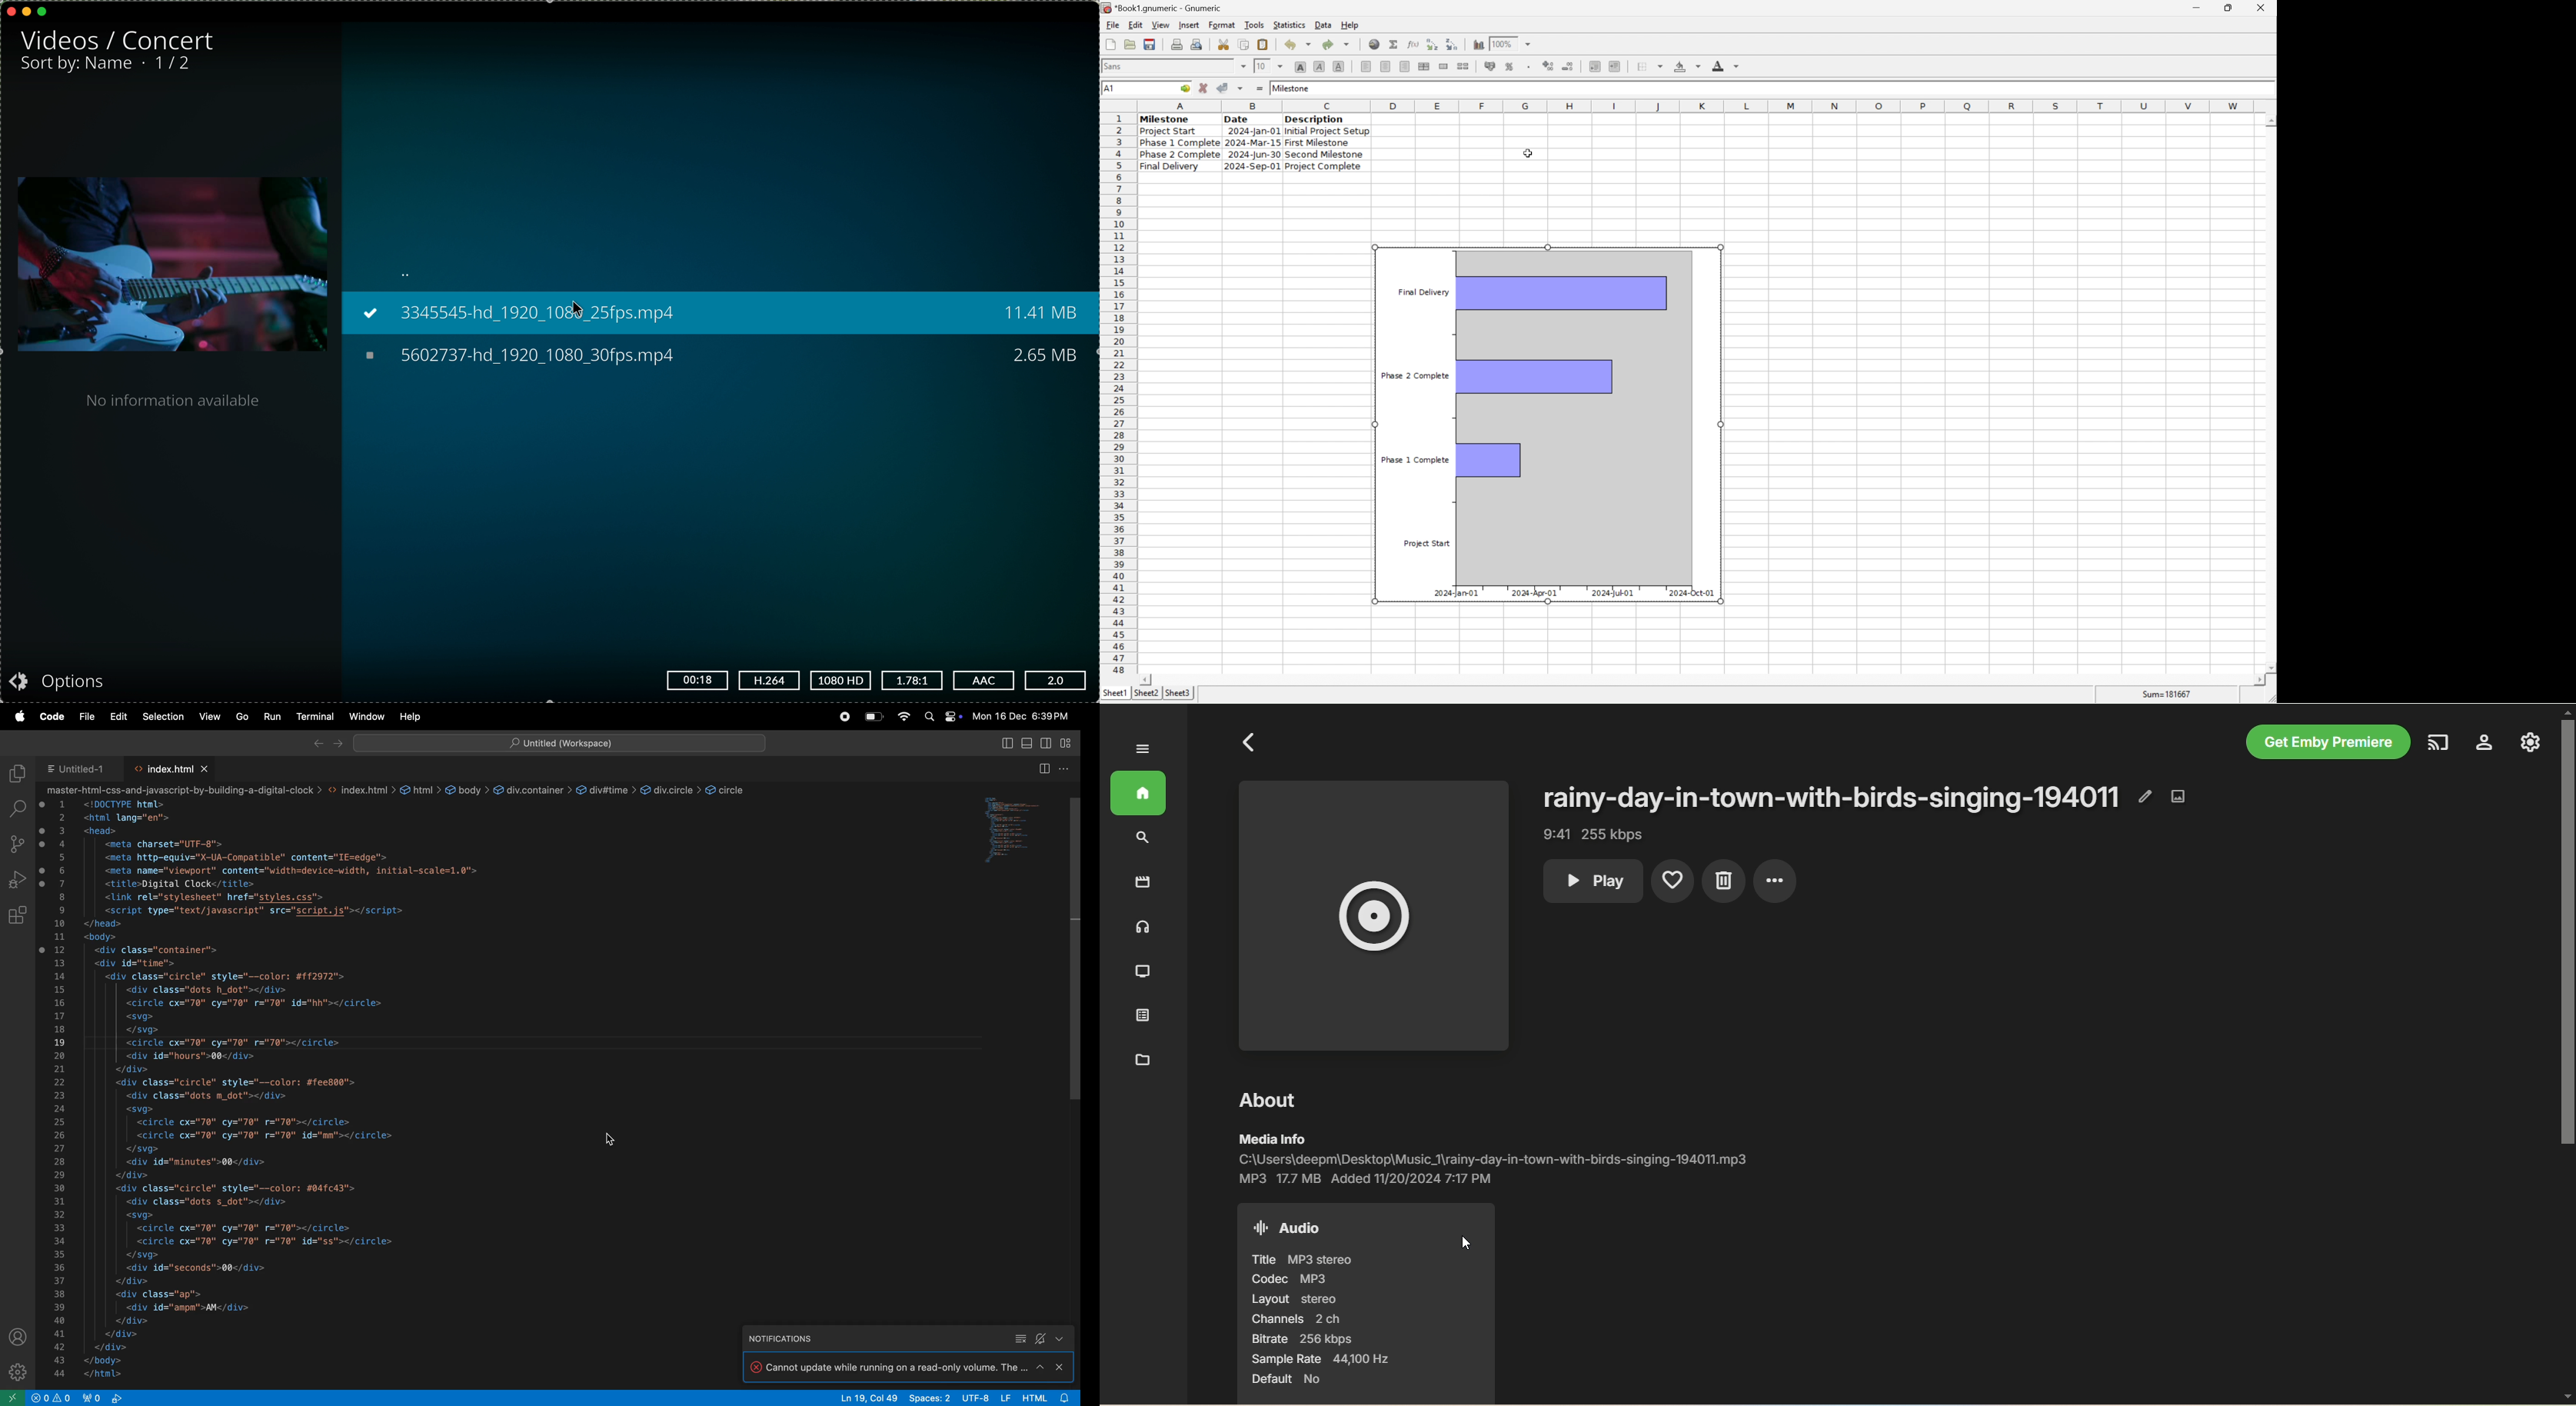  I want to click on metadata manager, so click(1140, 1058).